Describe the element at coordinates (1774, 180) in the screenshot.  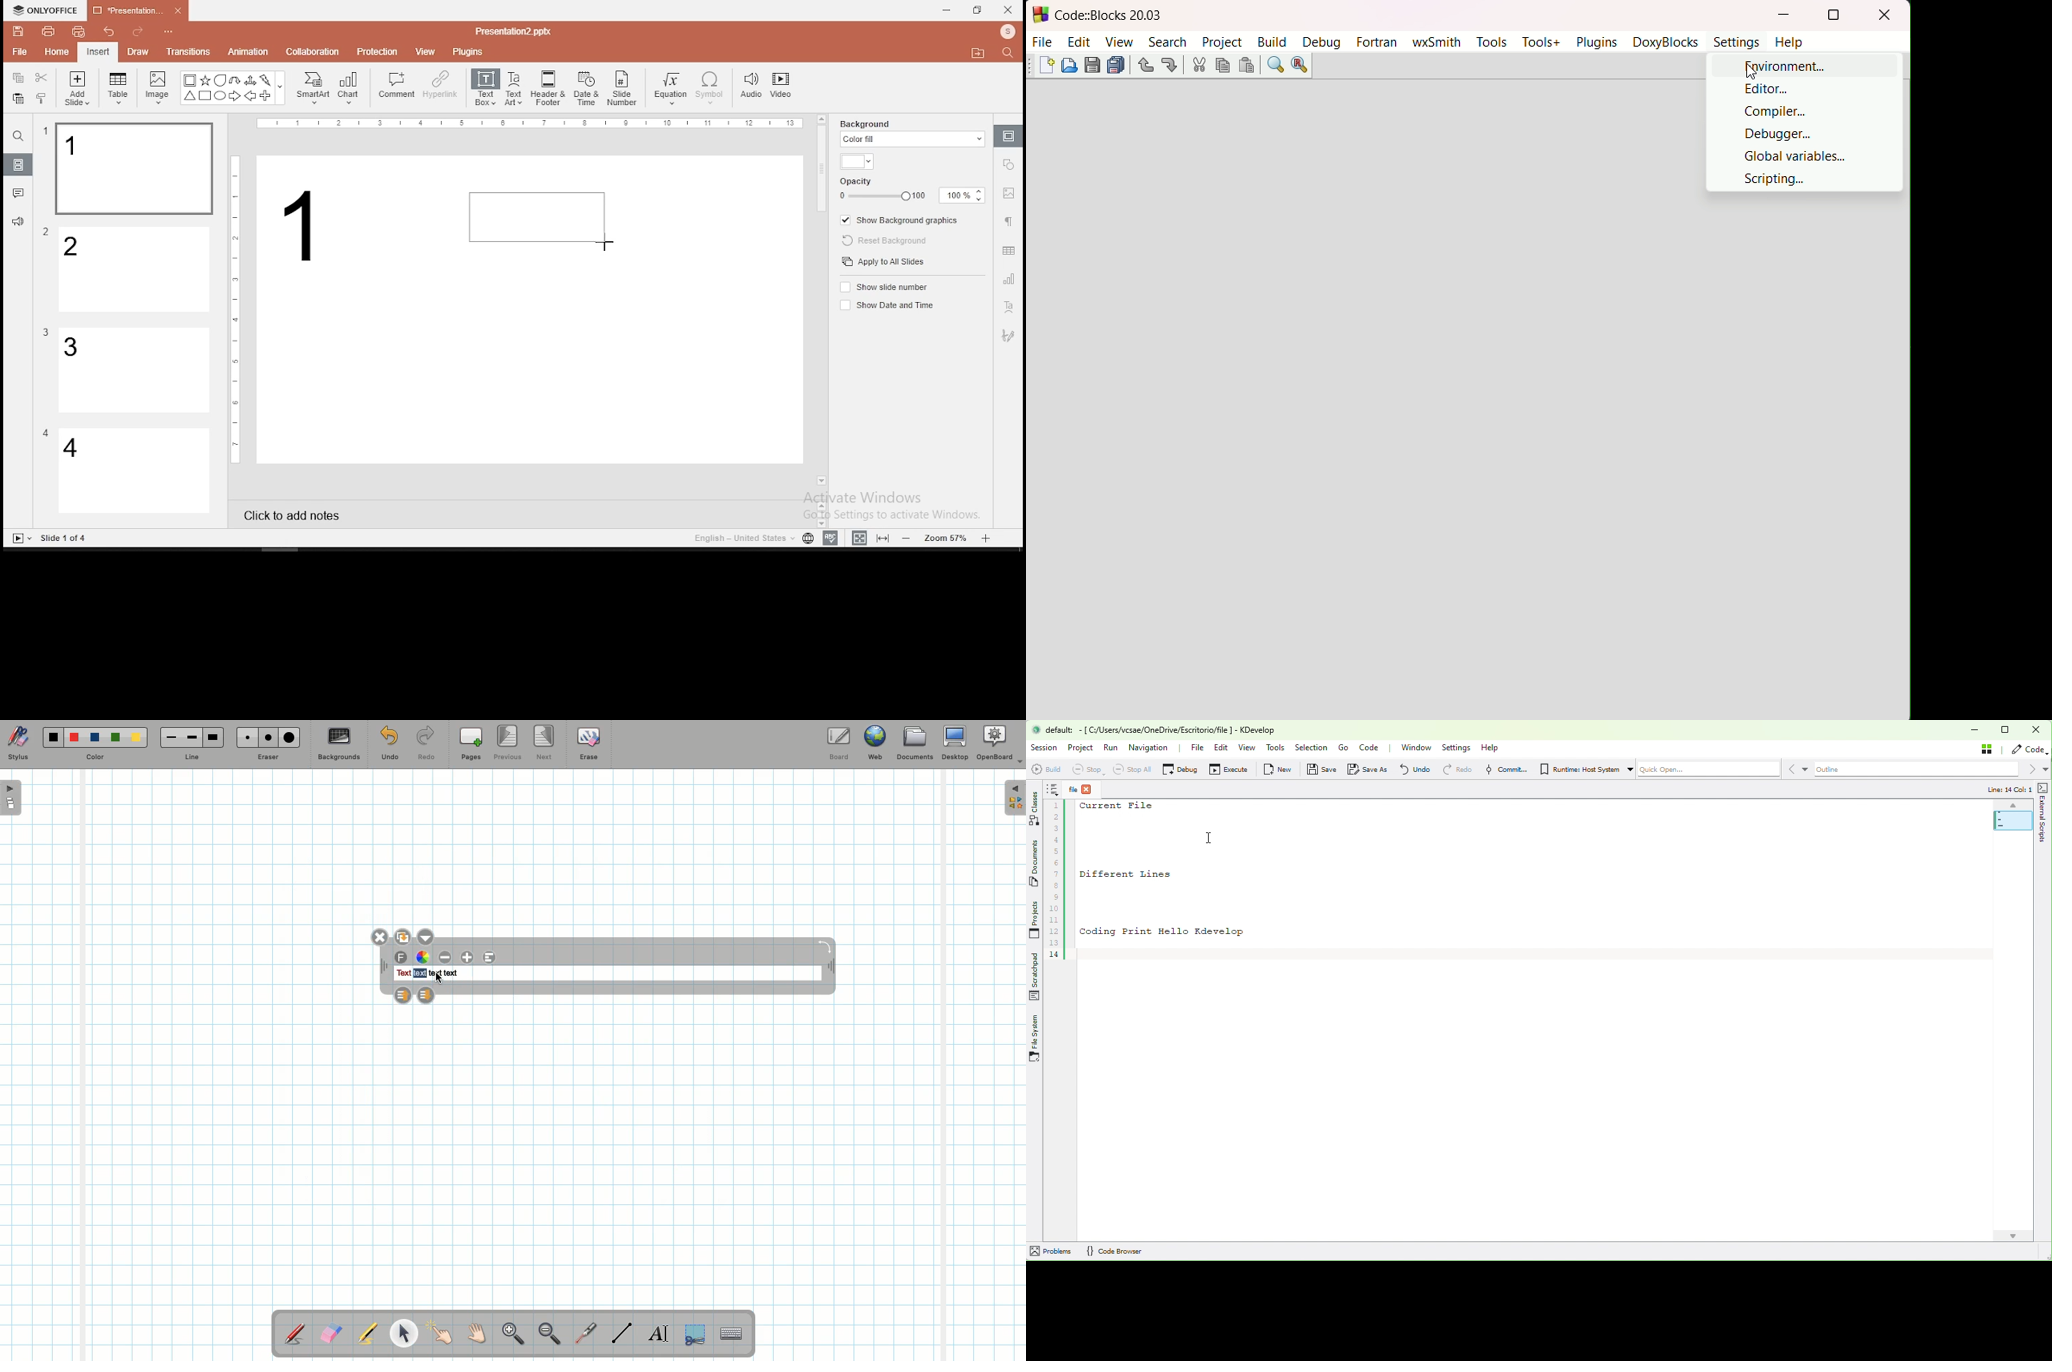
I see `scripting` at that location.